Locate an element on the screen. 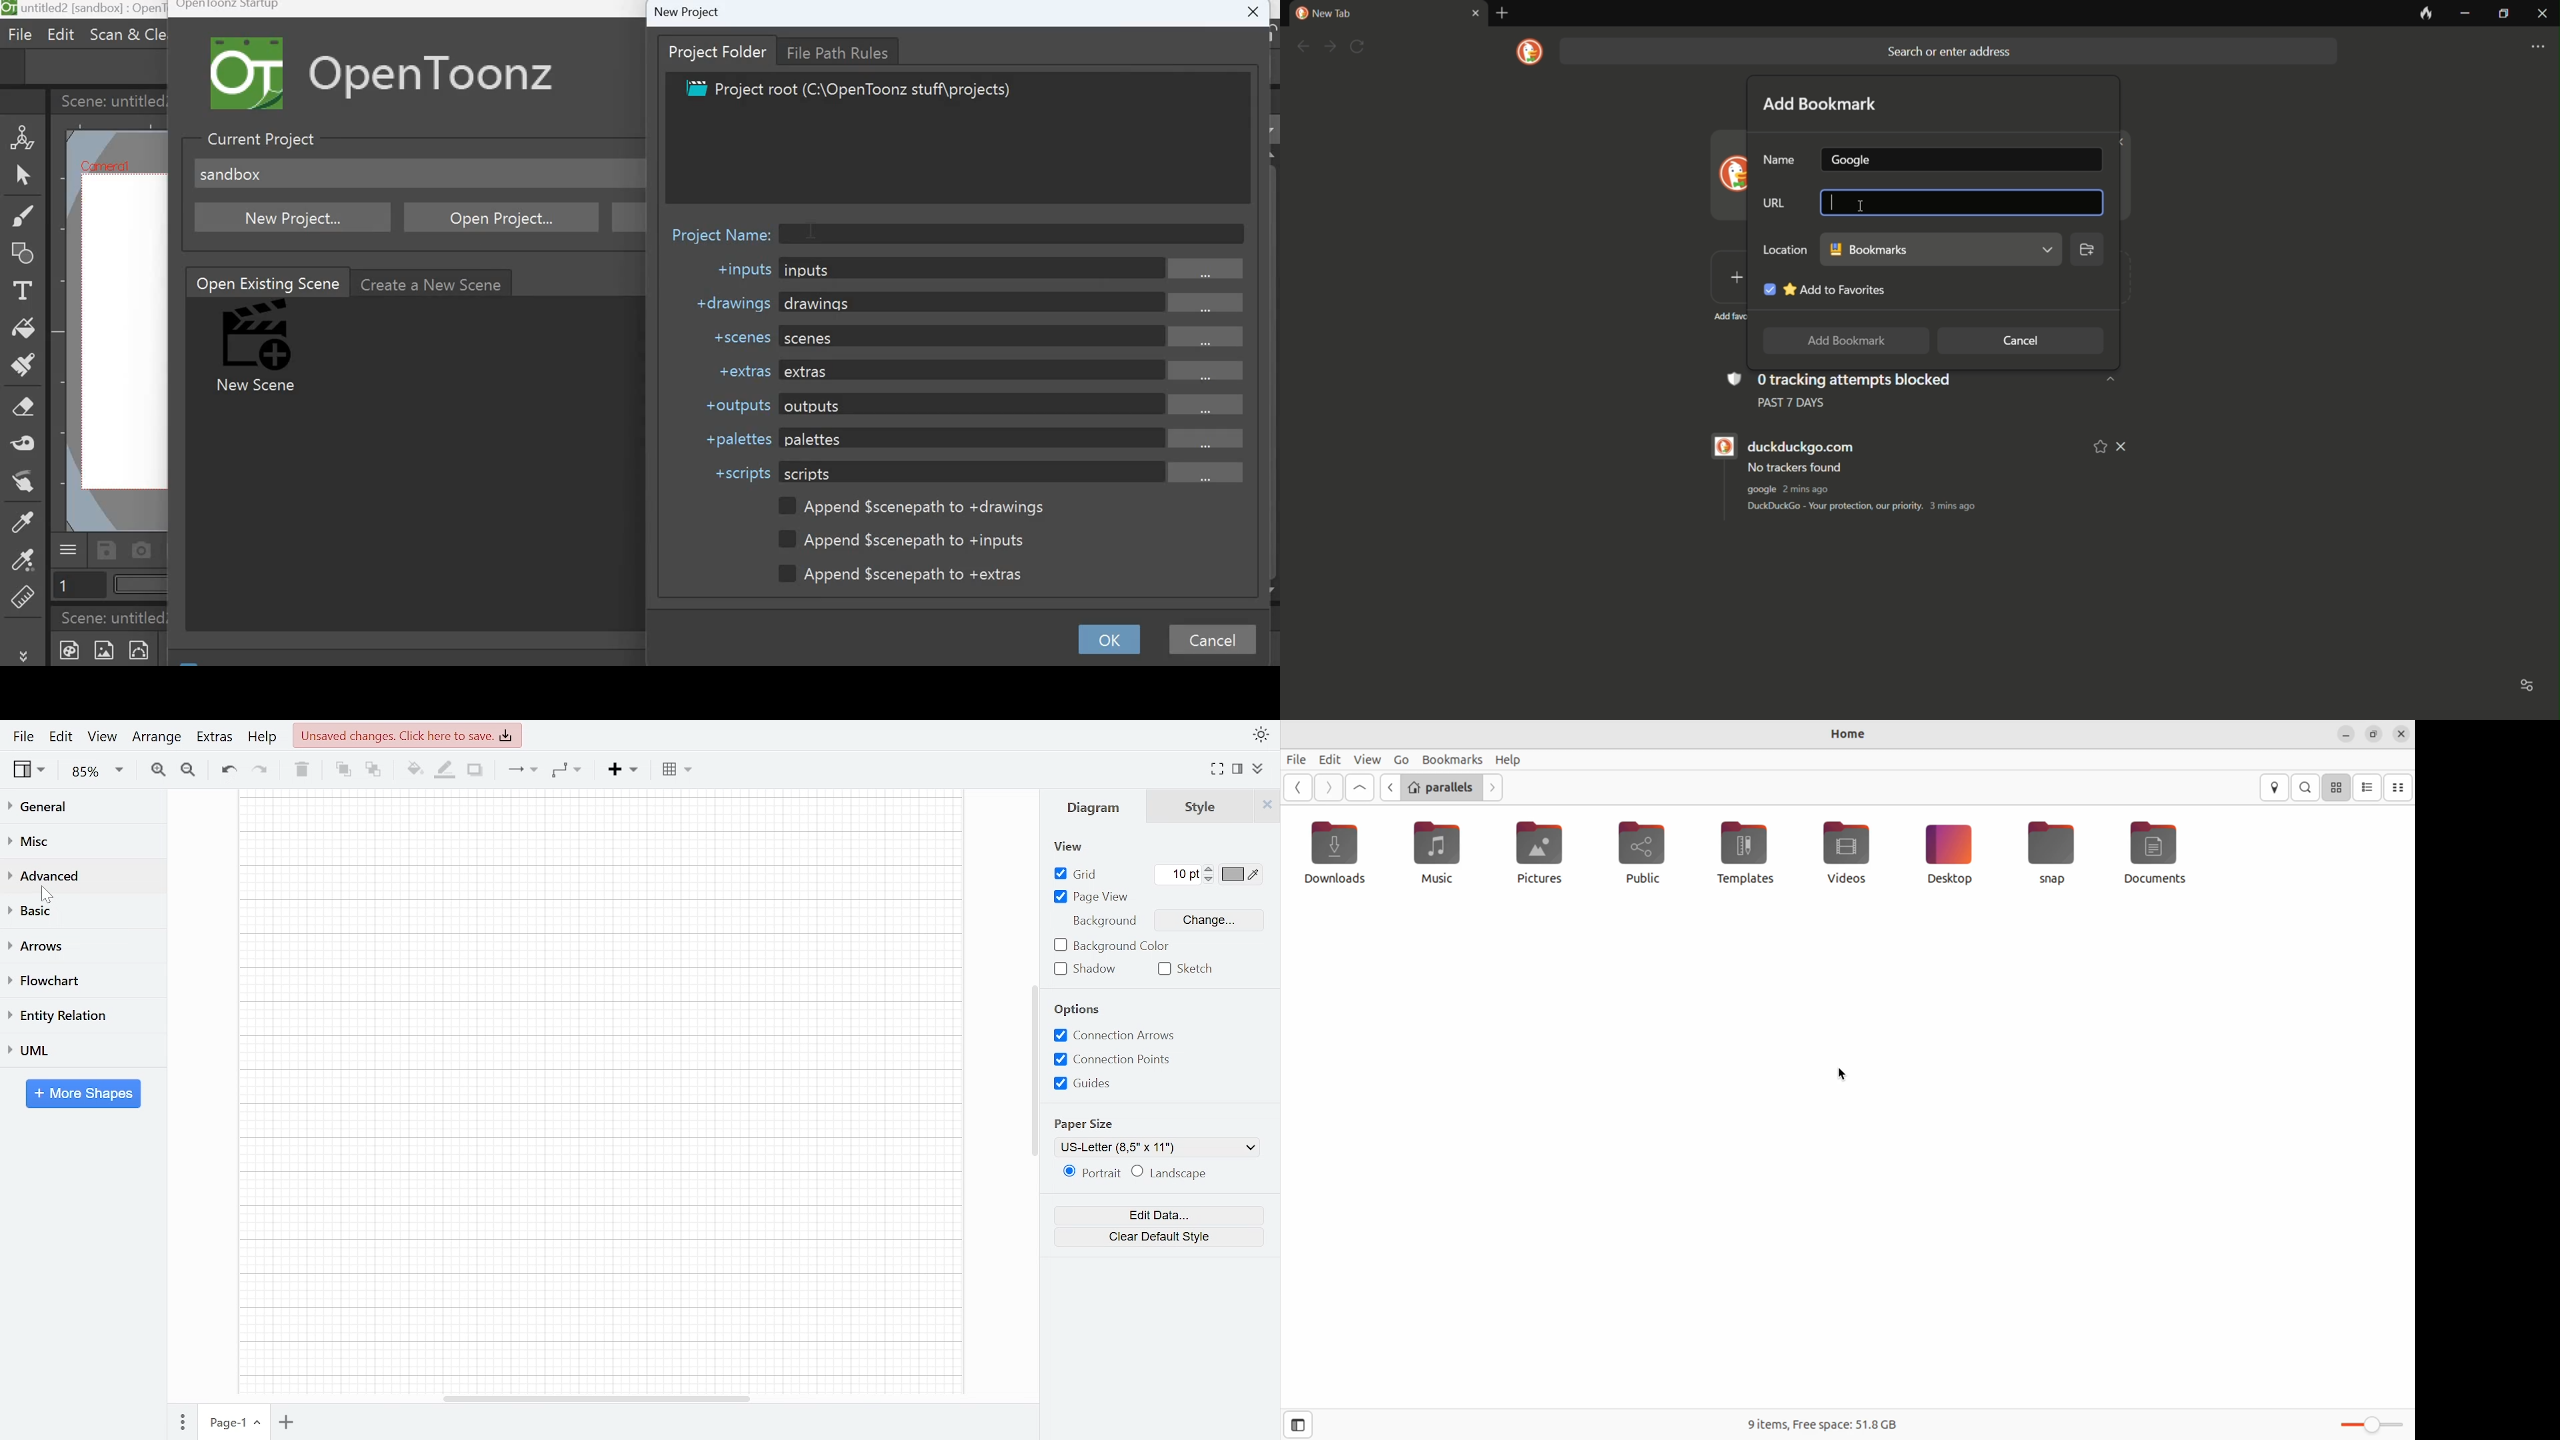 The image size is (2576, 1456). url bar is located at coordinates (1958, 199).